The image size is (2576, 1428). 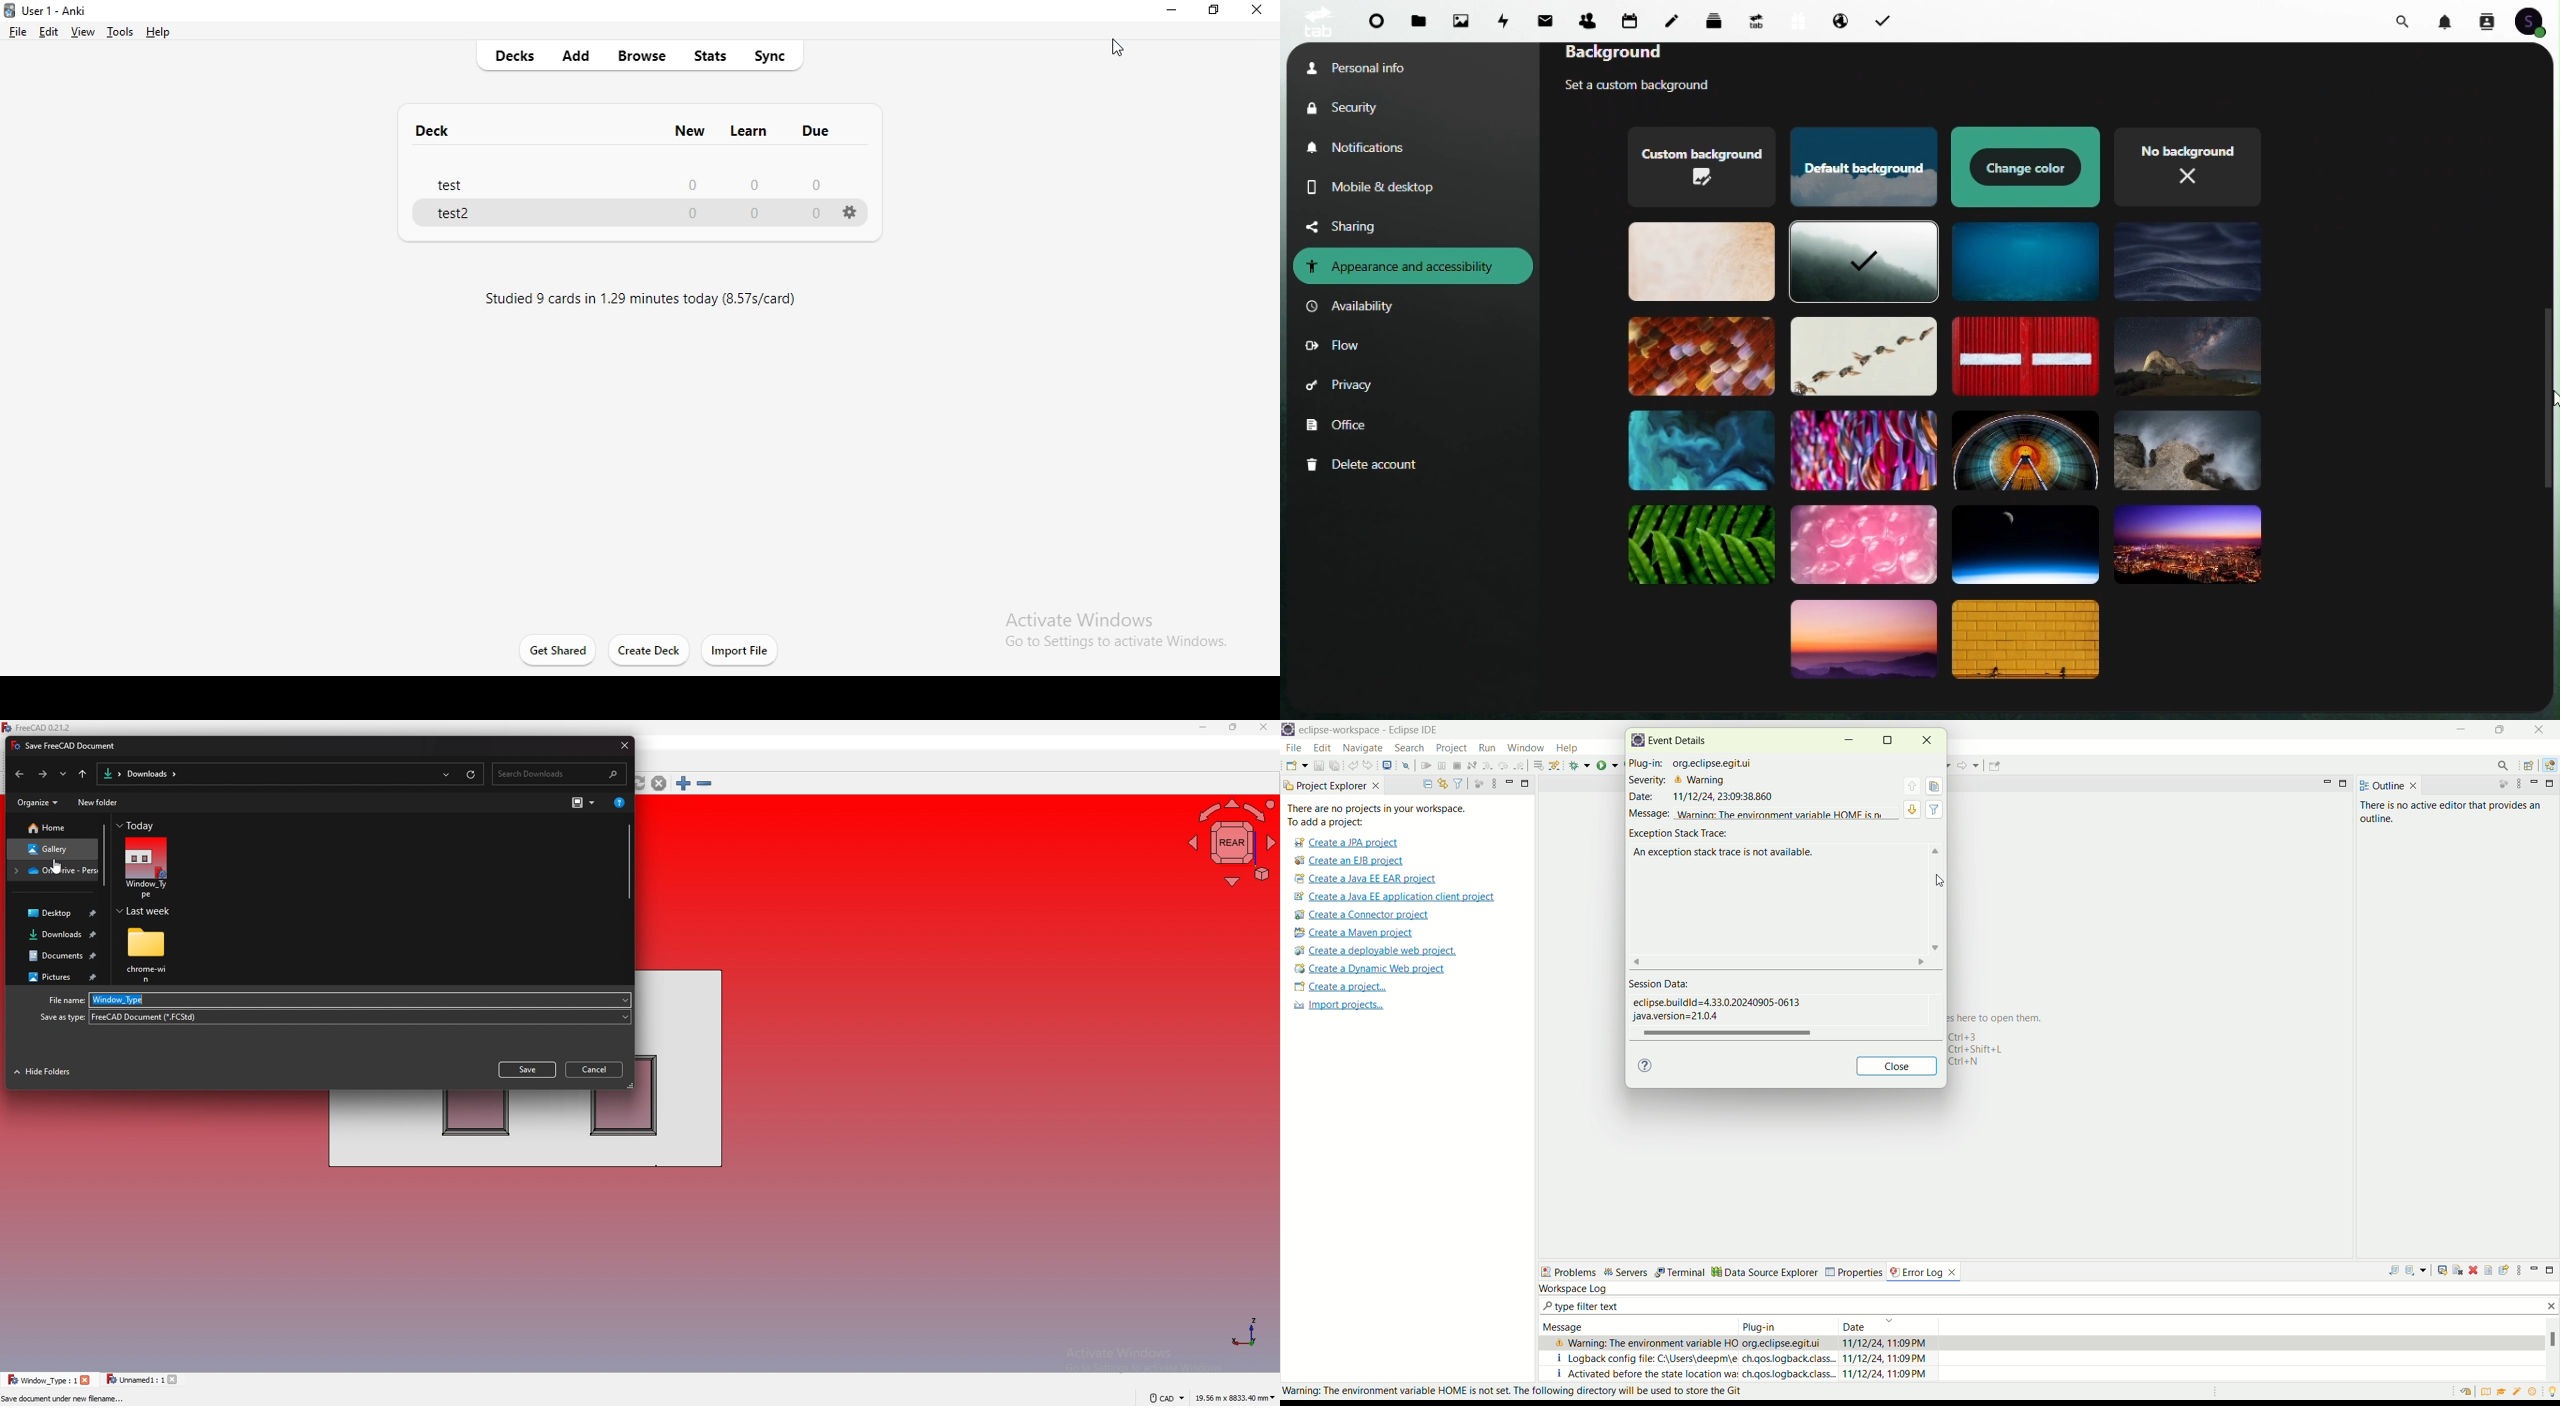 What do you see at coordinates (1315, 21) in the screenshot?
I see `tab` at bounding box center [1315, 21].